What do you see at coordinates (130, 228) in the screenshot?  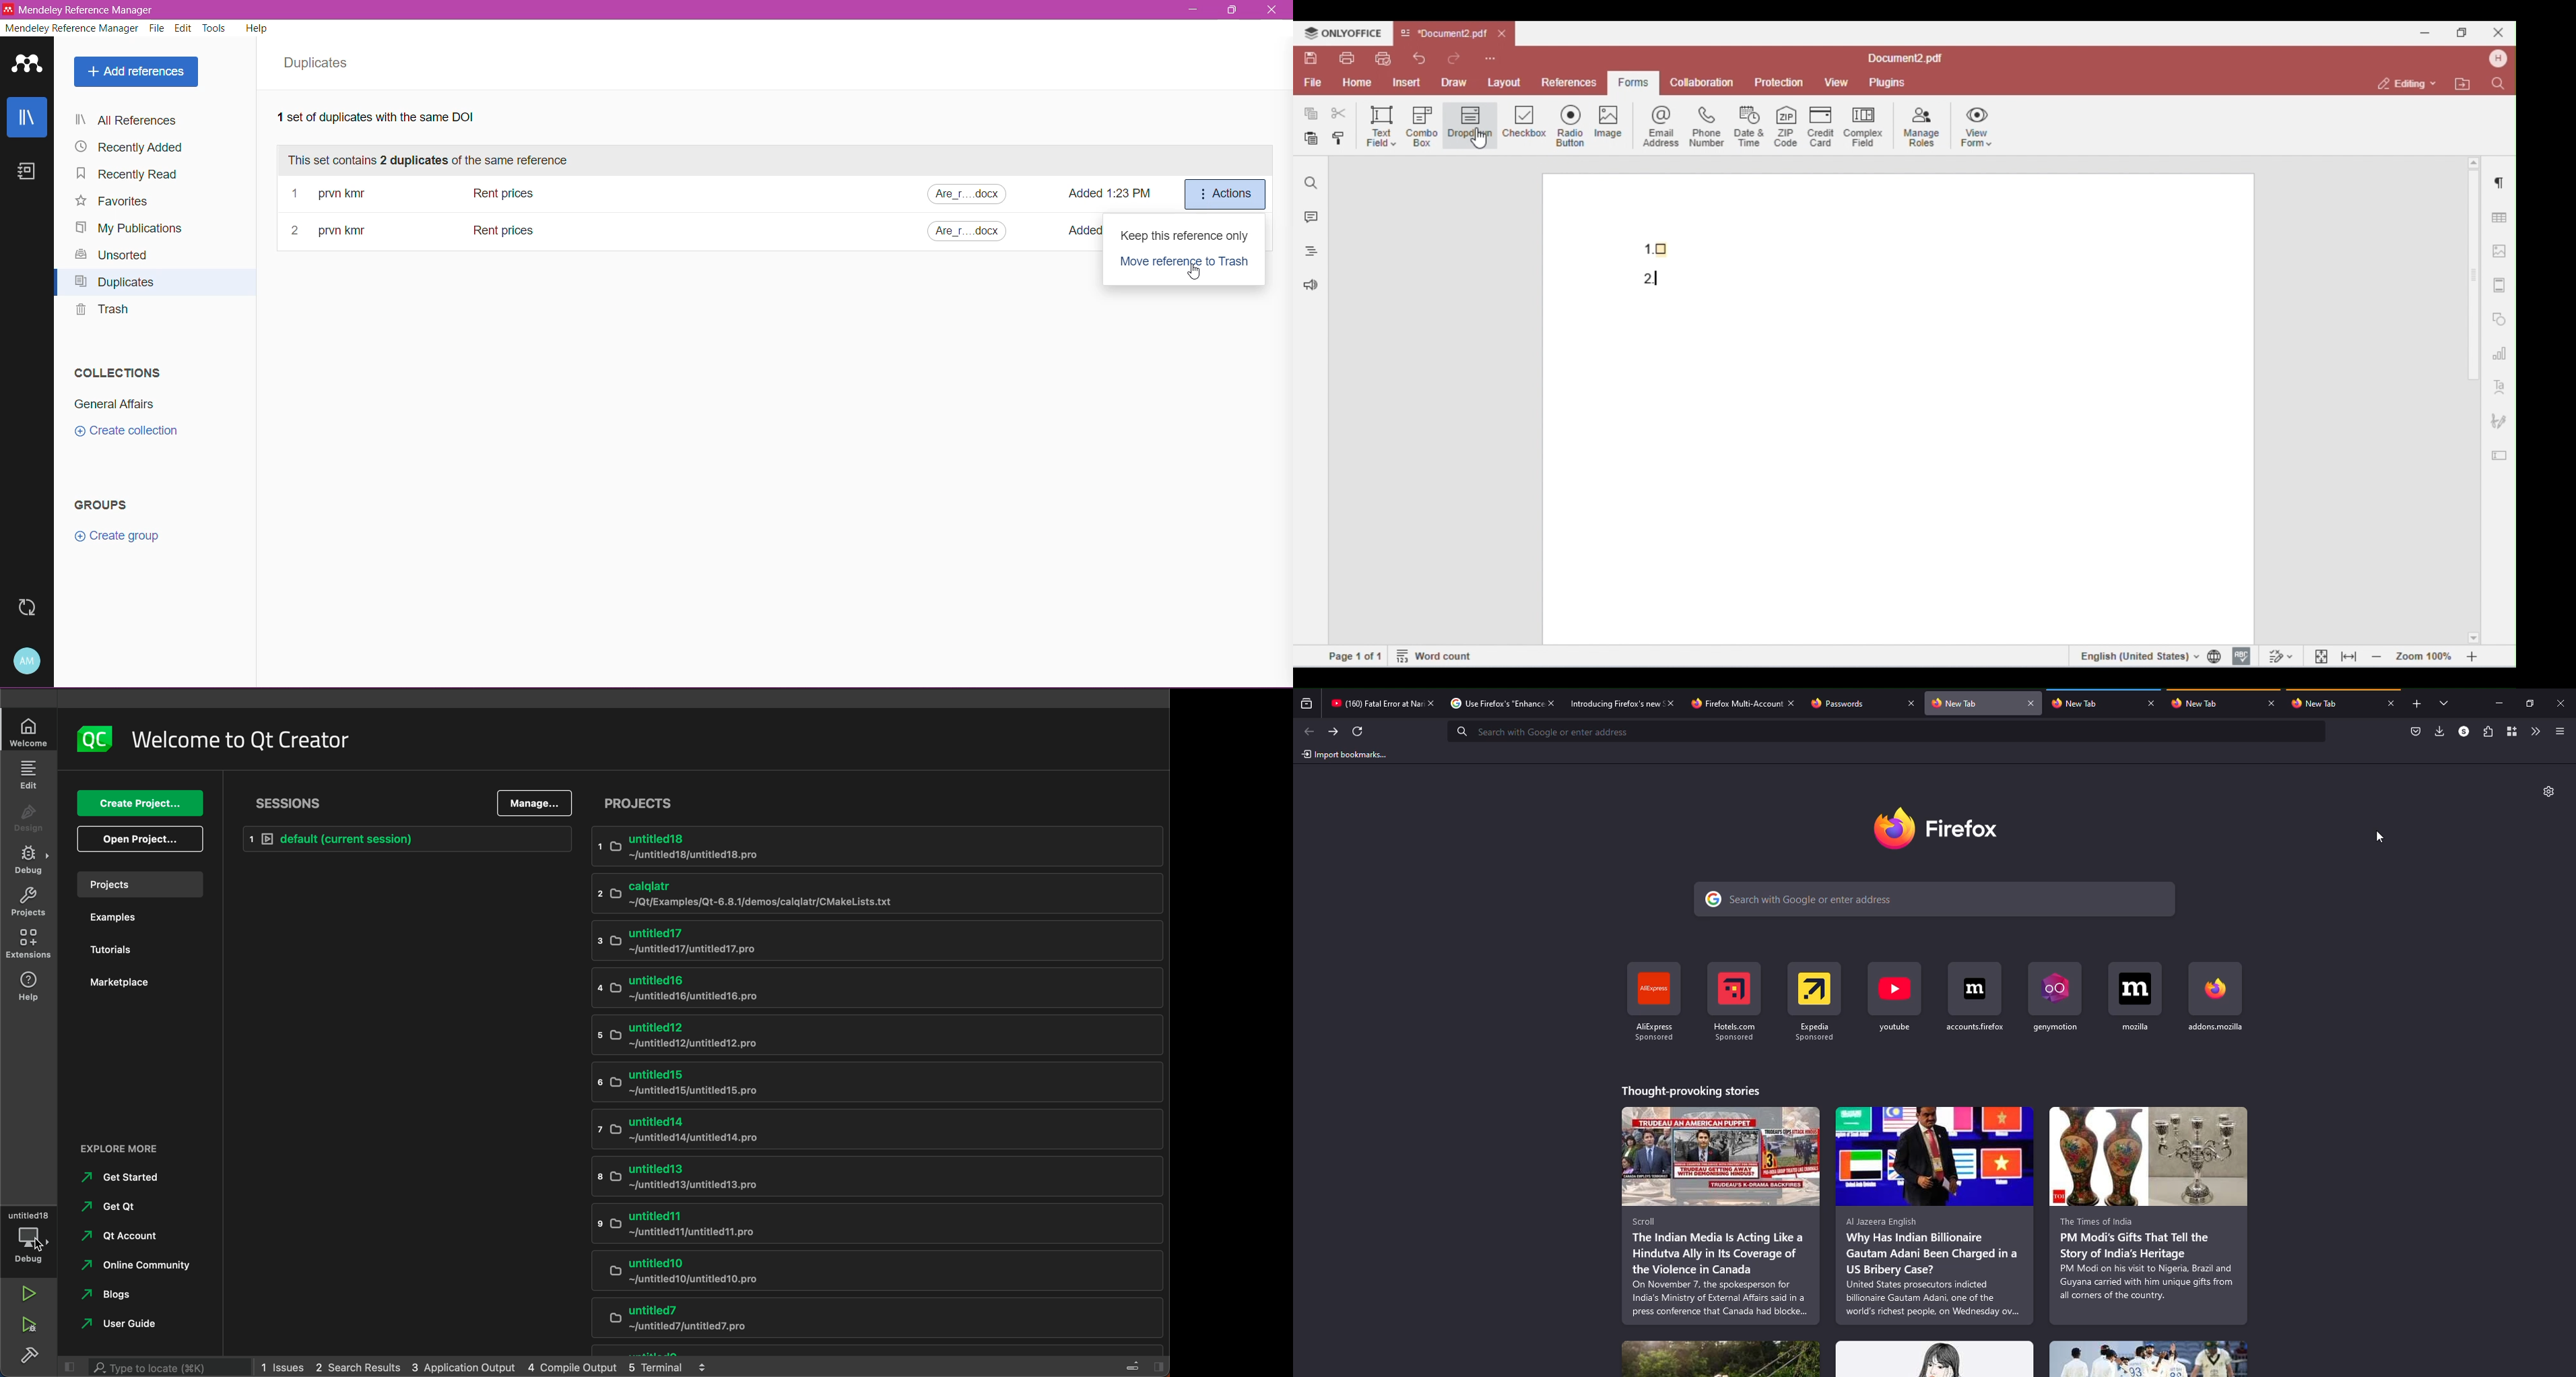 I see `My Publications` at bounding box center [130, 228].